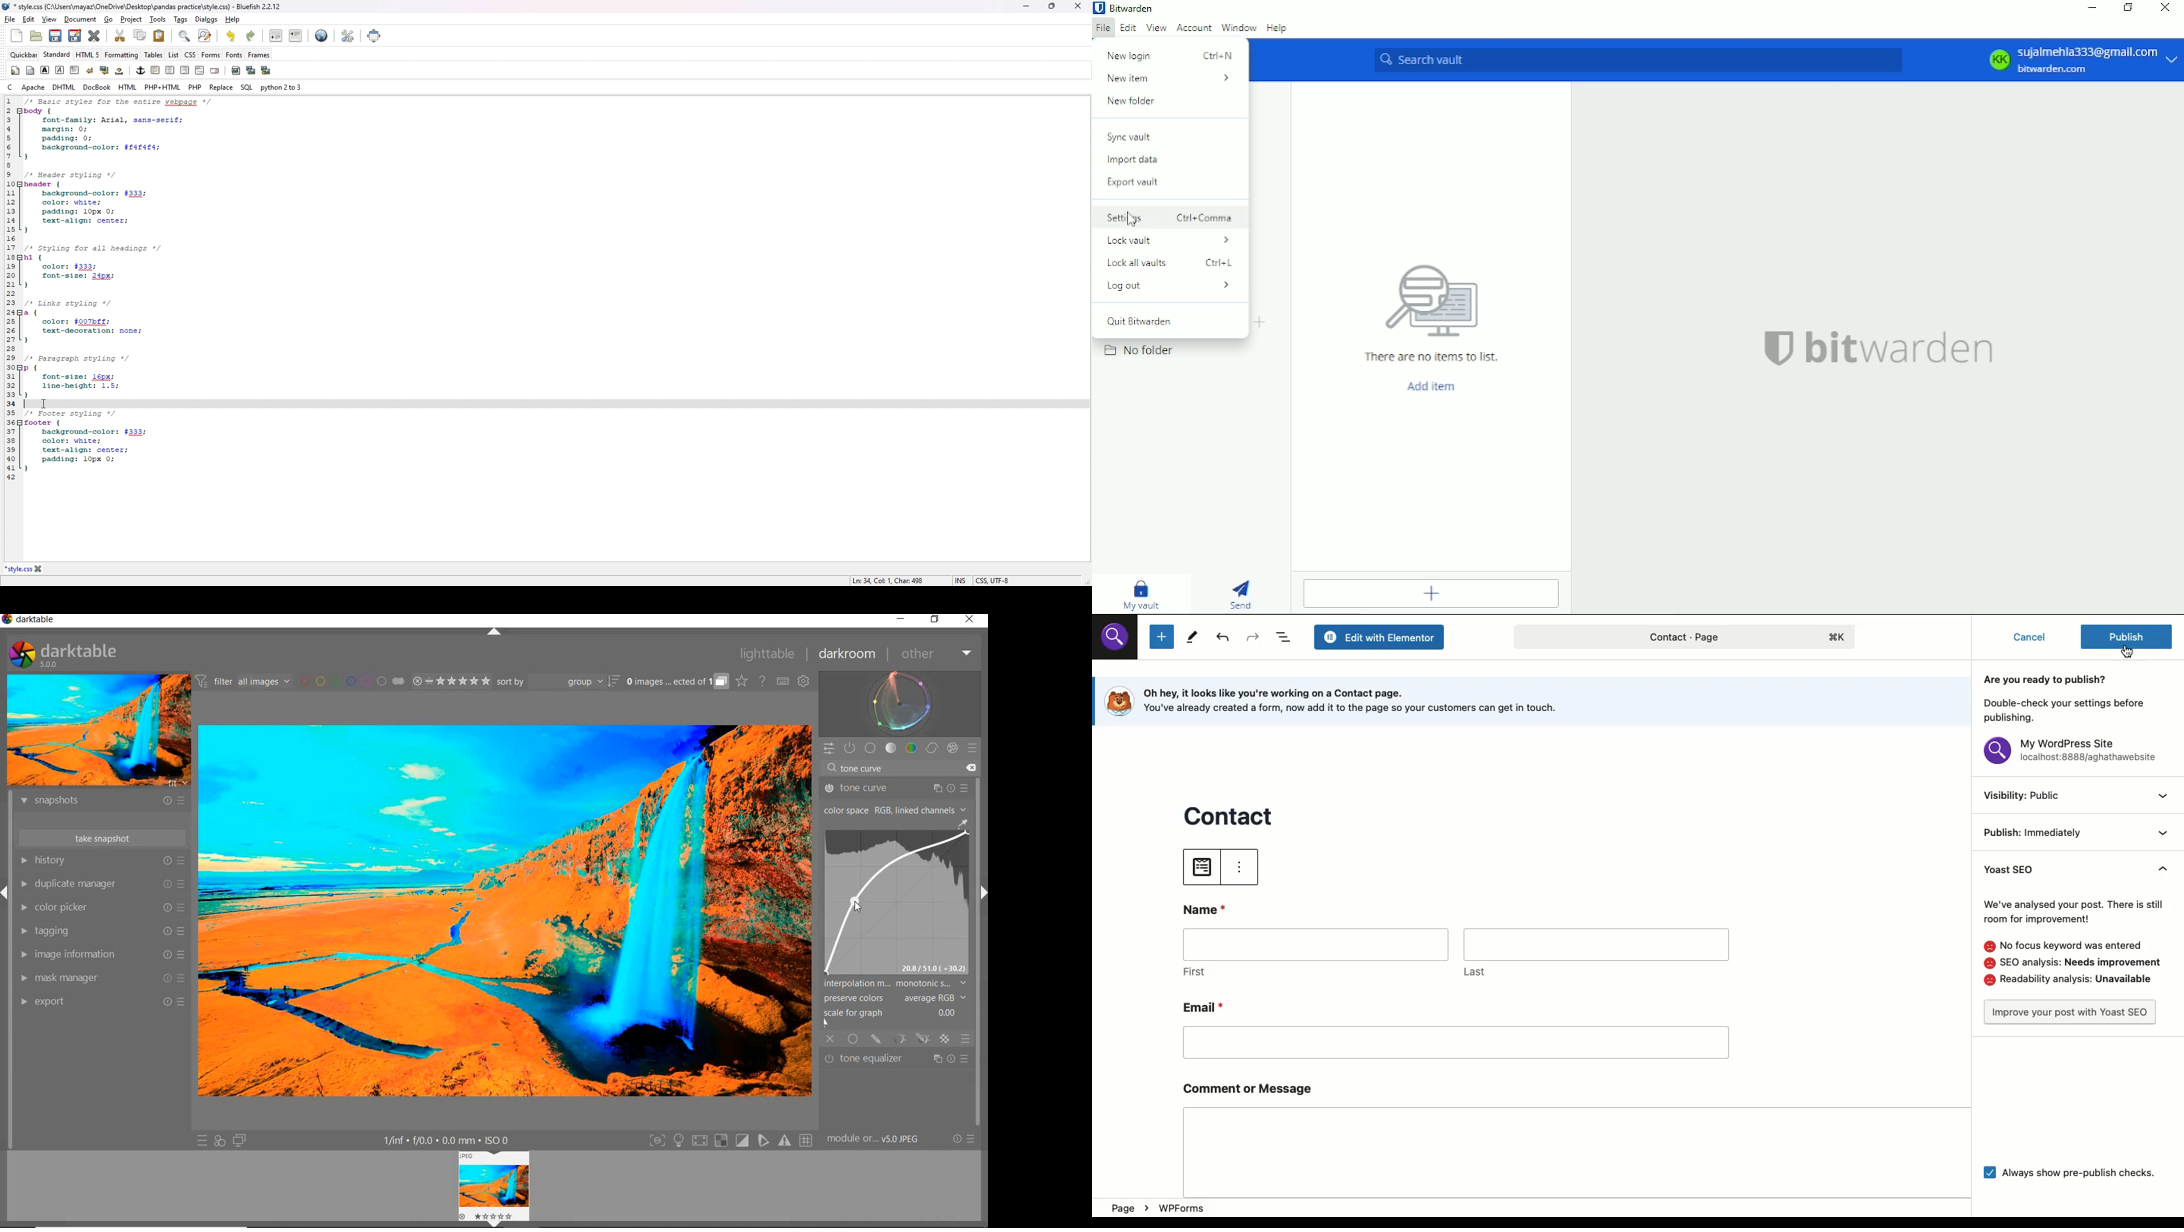  Describe the element at coordinates (850, 749) in the screenshot. I see `SHOW ONLY ACTIVE MODULES` at that location.